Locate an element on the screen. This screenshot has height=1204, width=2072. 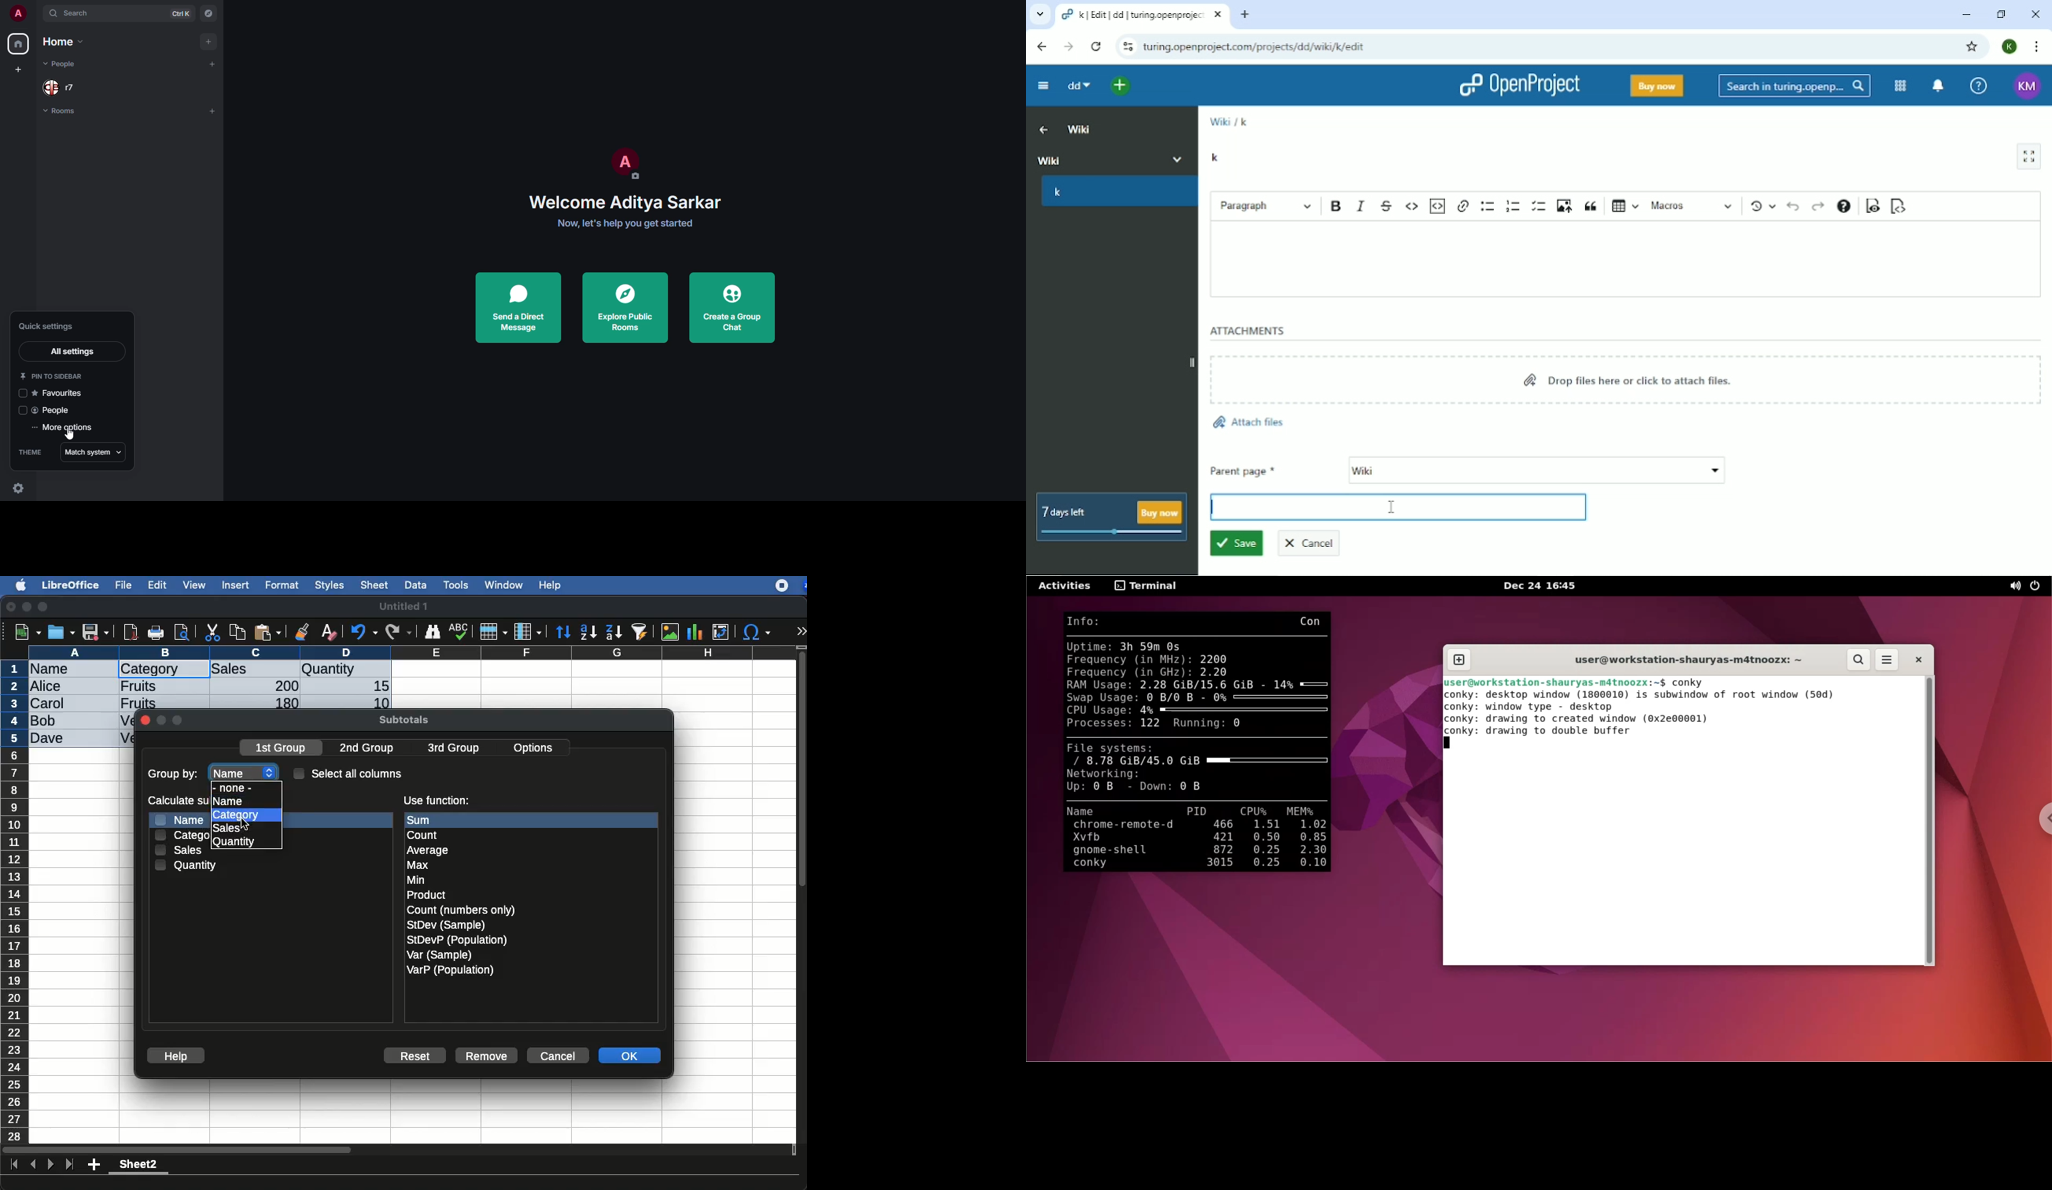
ctrl K is located at coordinates (180, 13).